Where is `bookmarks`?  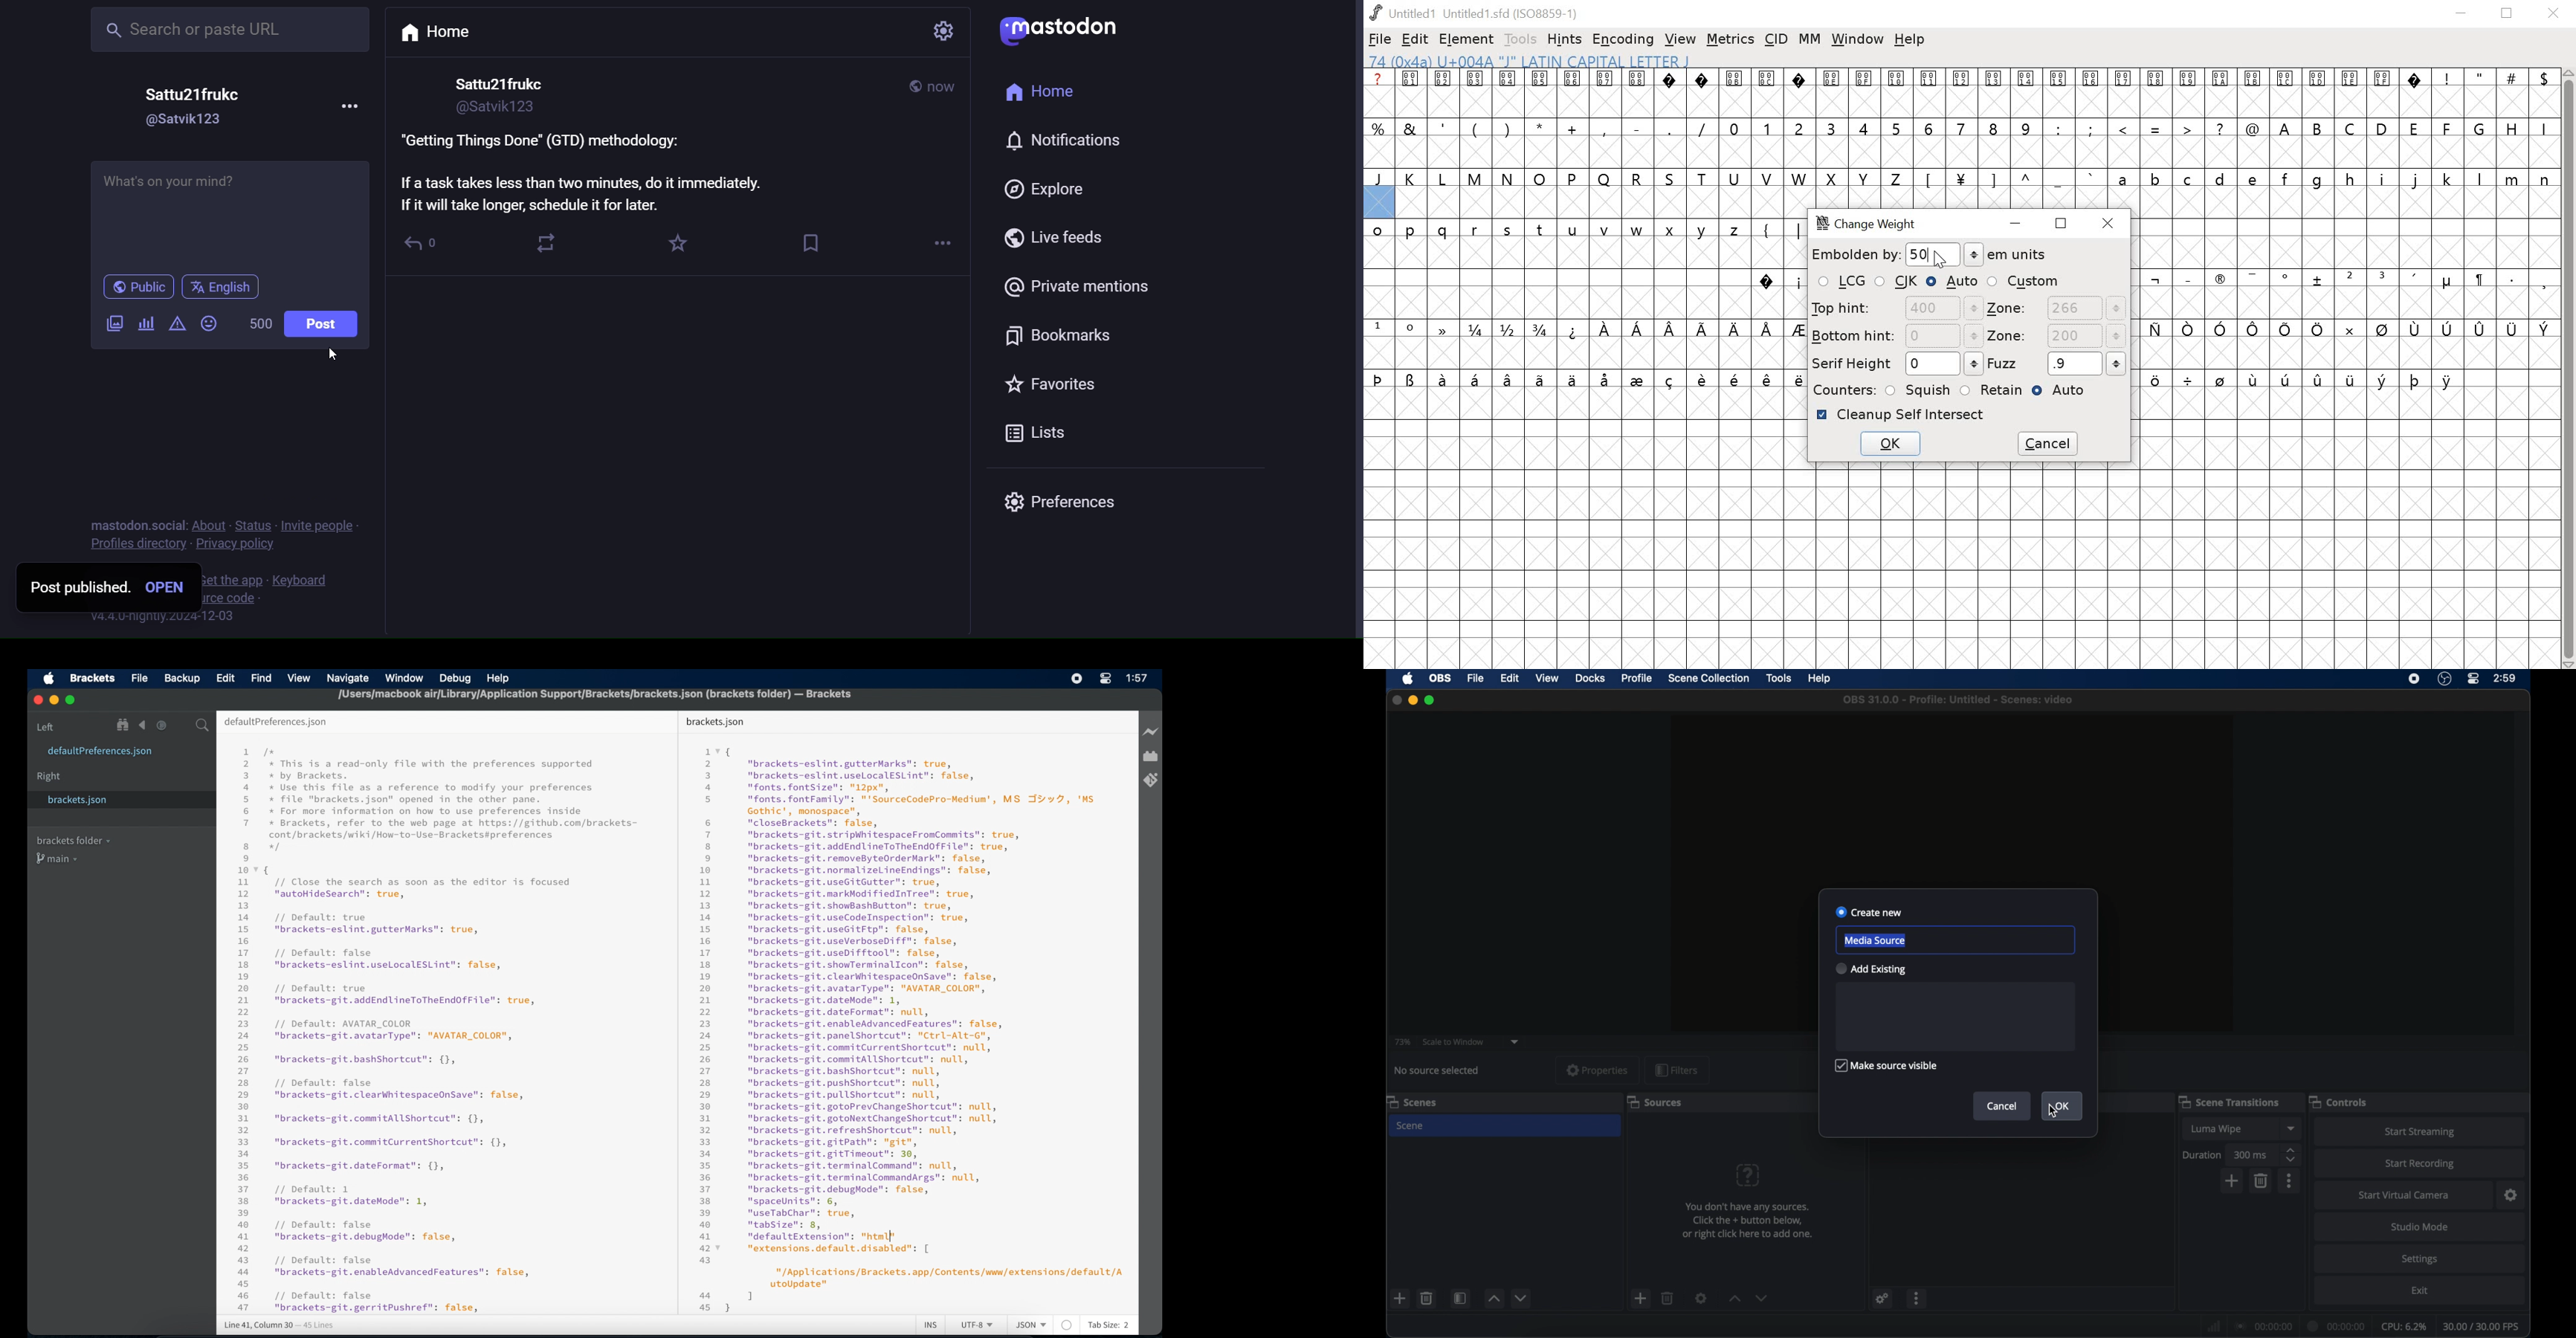
bookmarks is located at coordinates (1063, 337).